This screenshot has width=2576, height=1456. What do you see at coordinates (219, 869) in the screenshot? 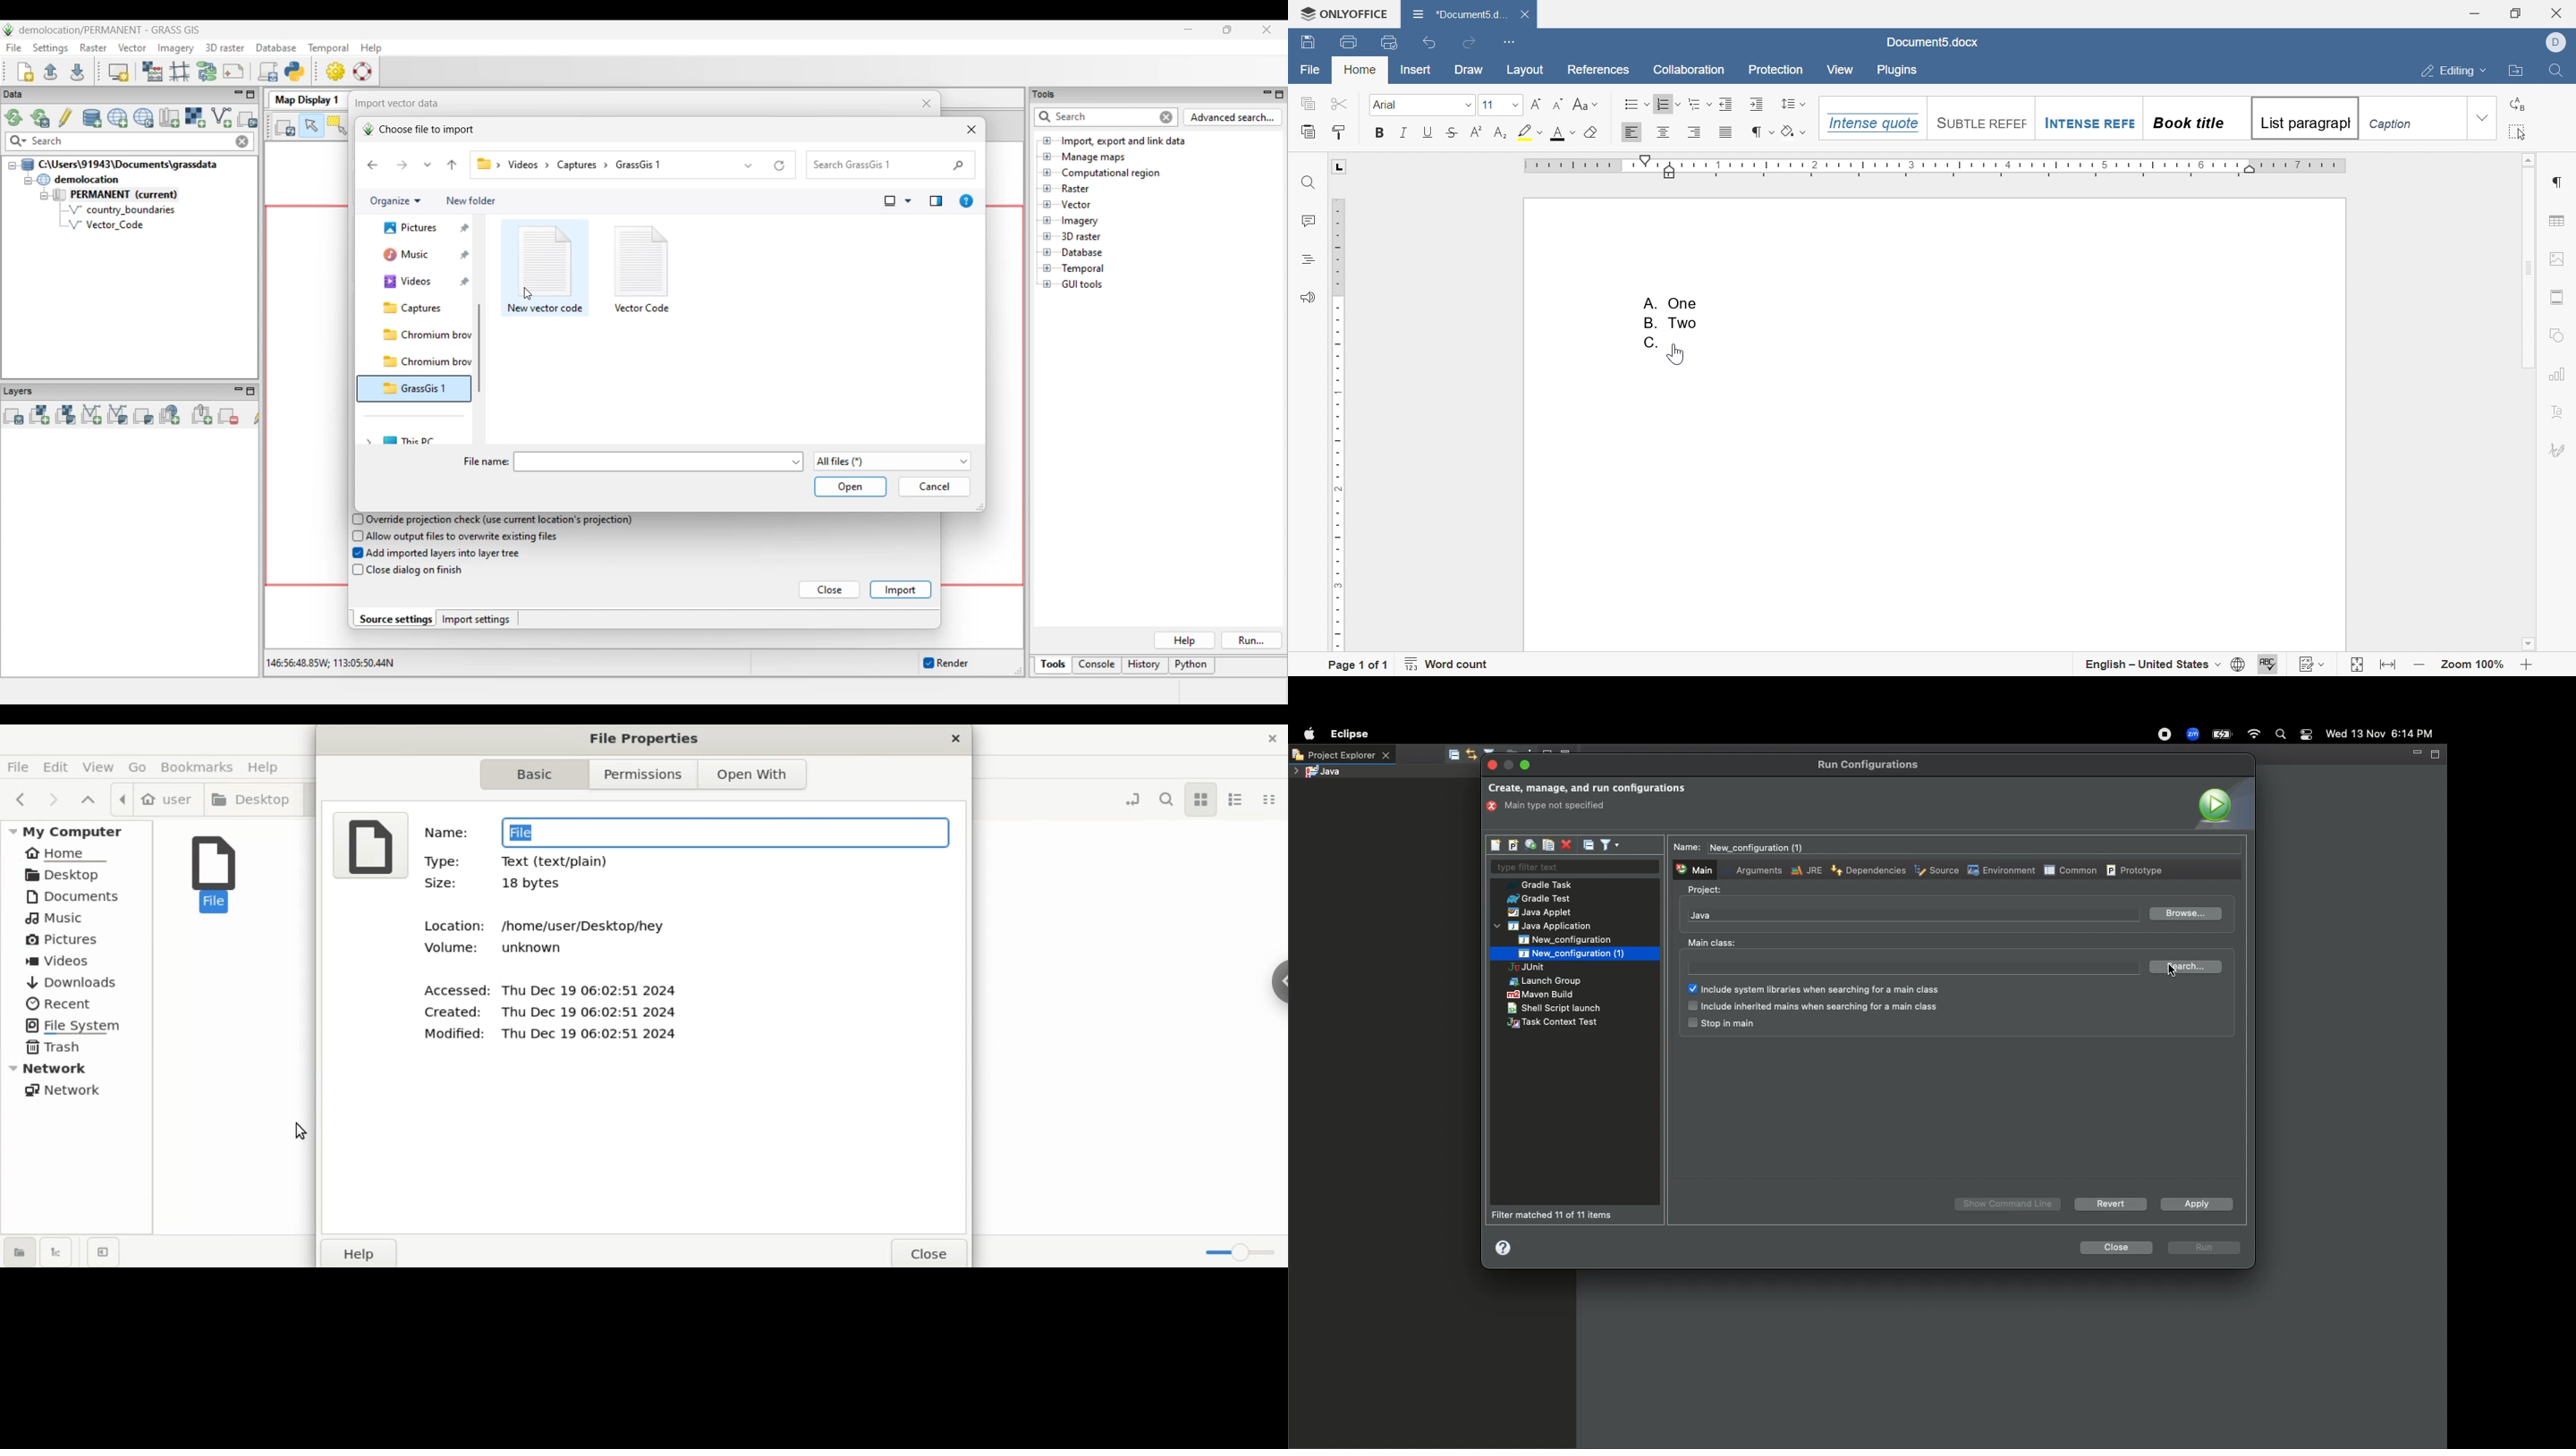
I see `file` at bounding box center [219, 869].